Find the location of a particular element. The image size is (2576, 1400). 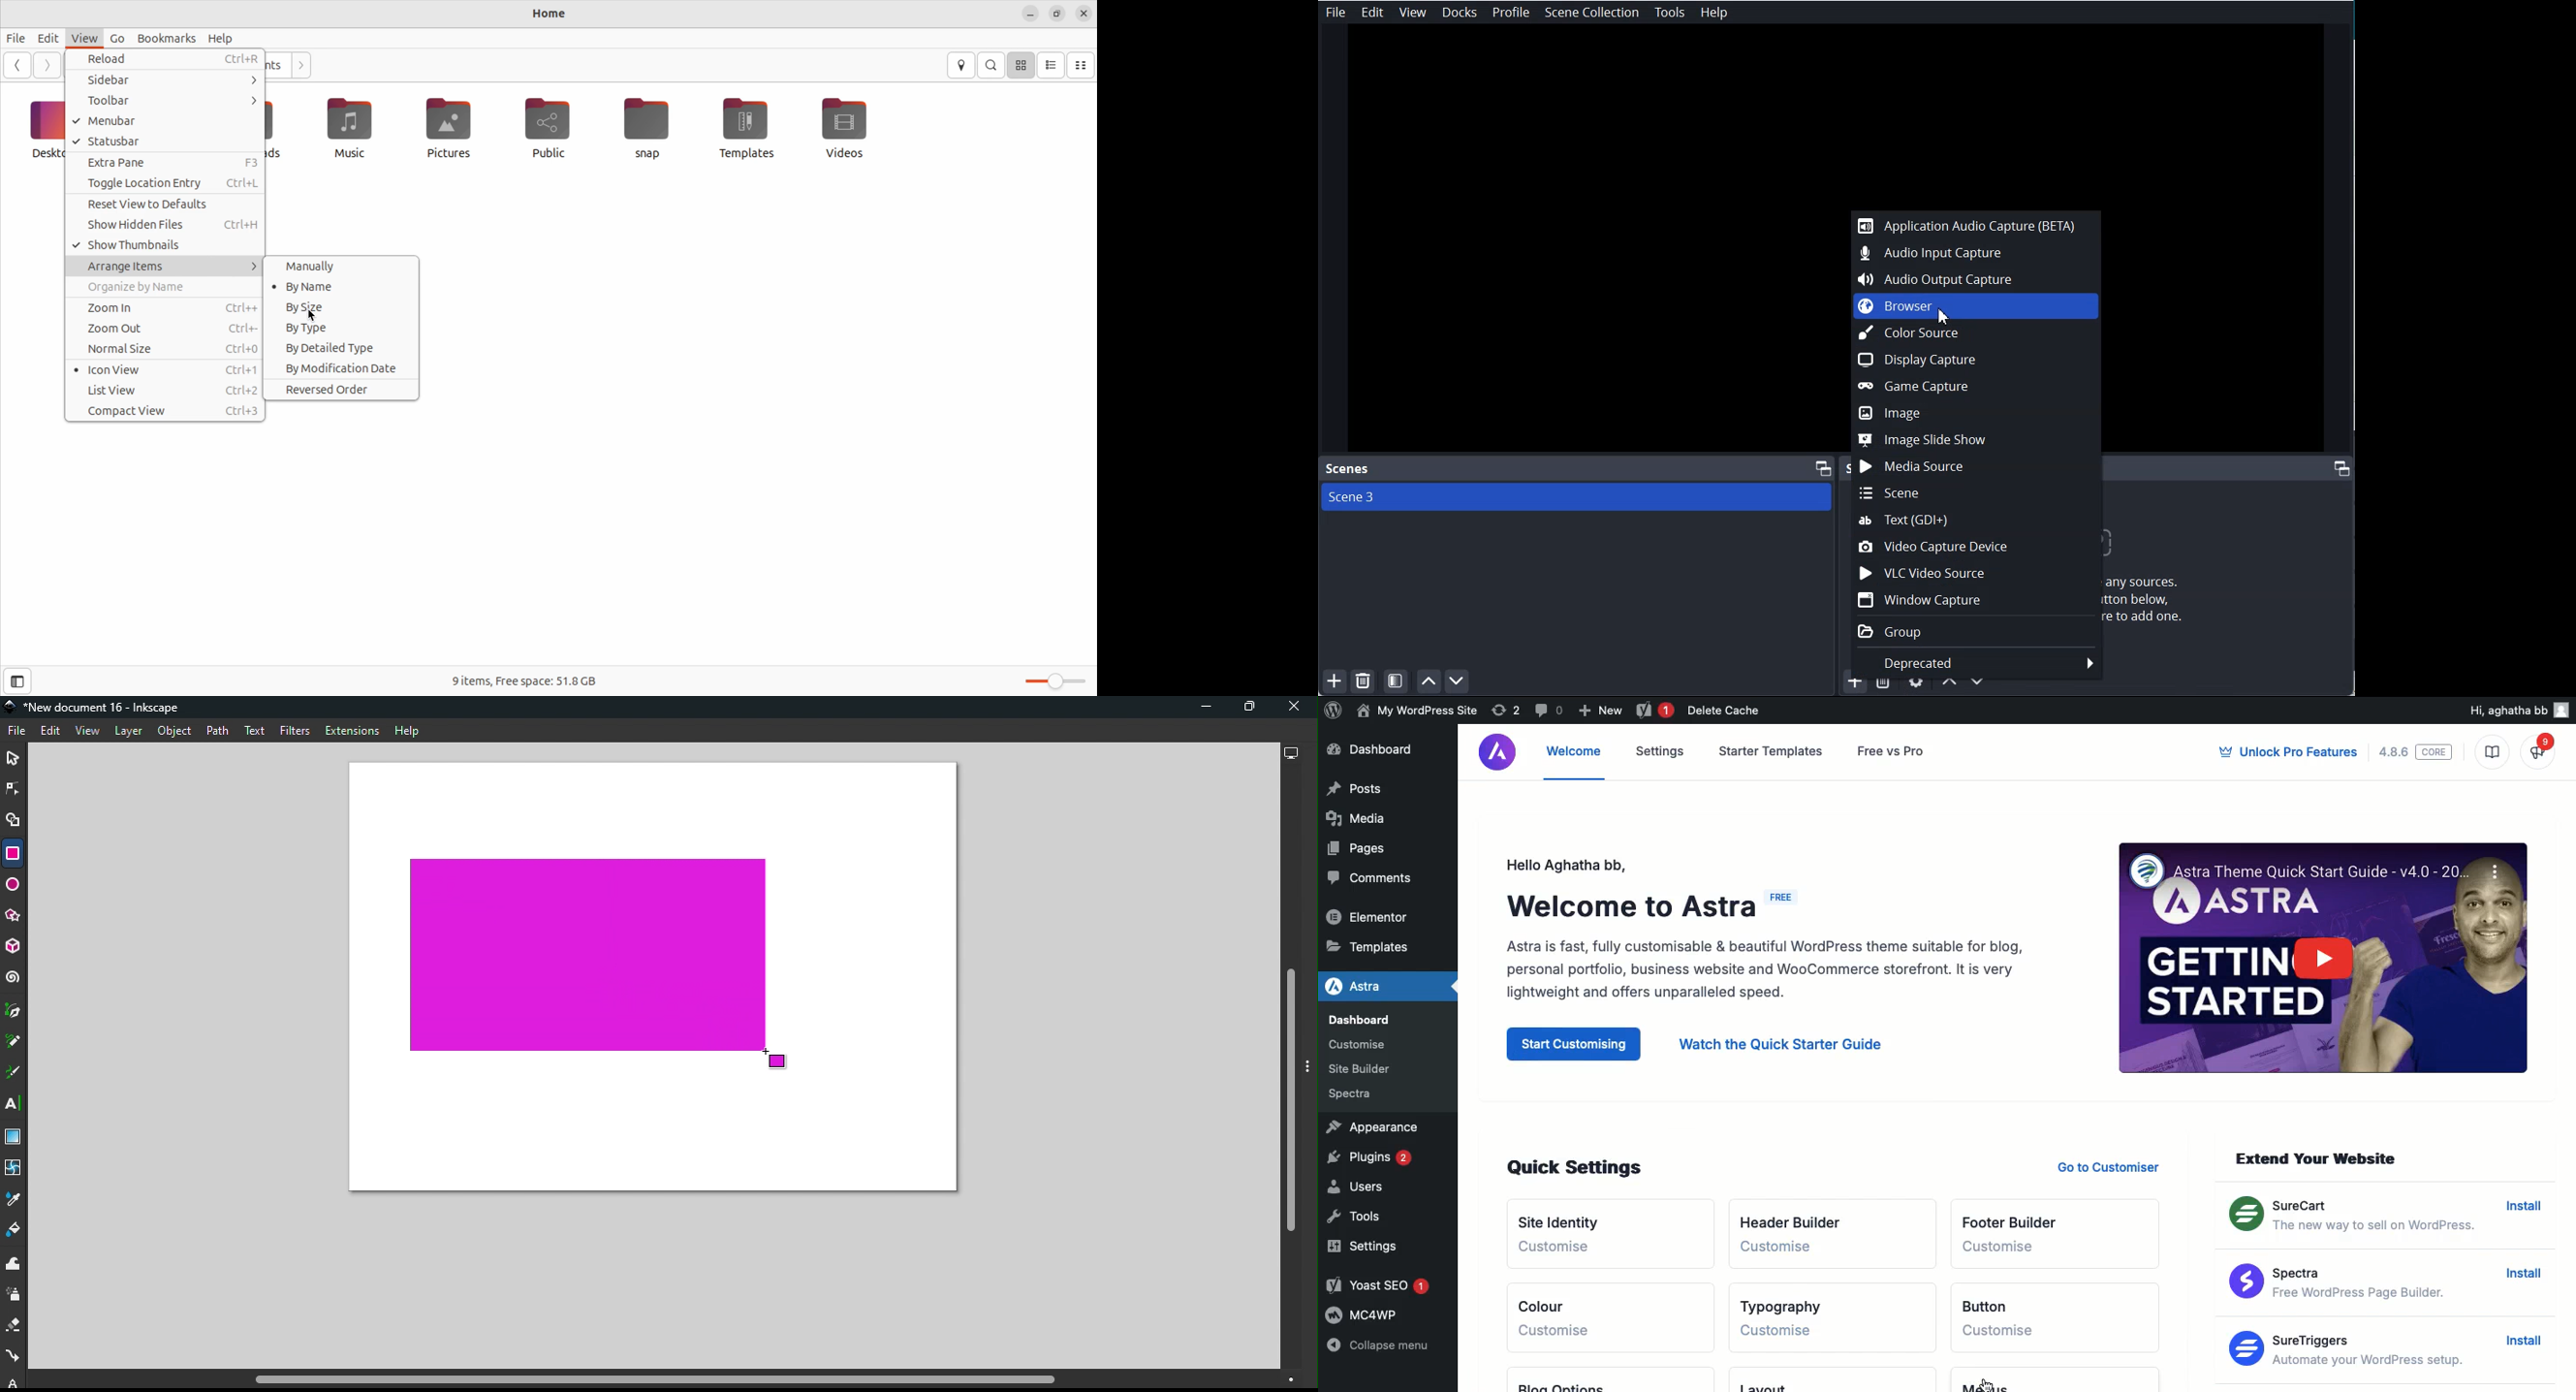

Remove selected Scene is located at coordinates (1363, 682).